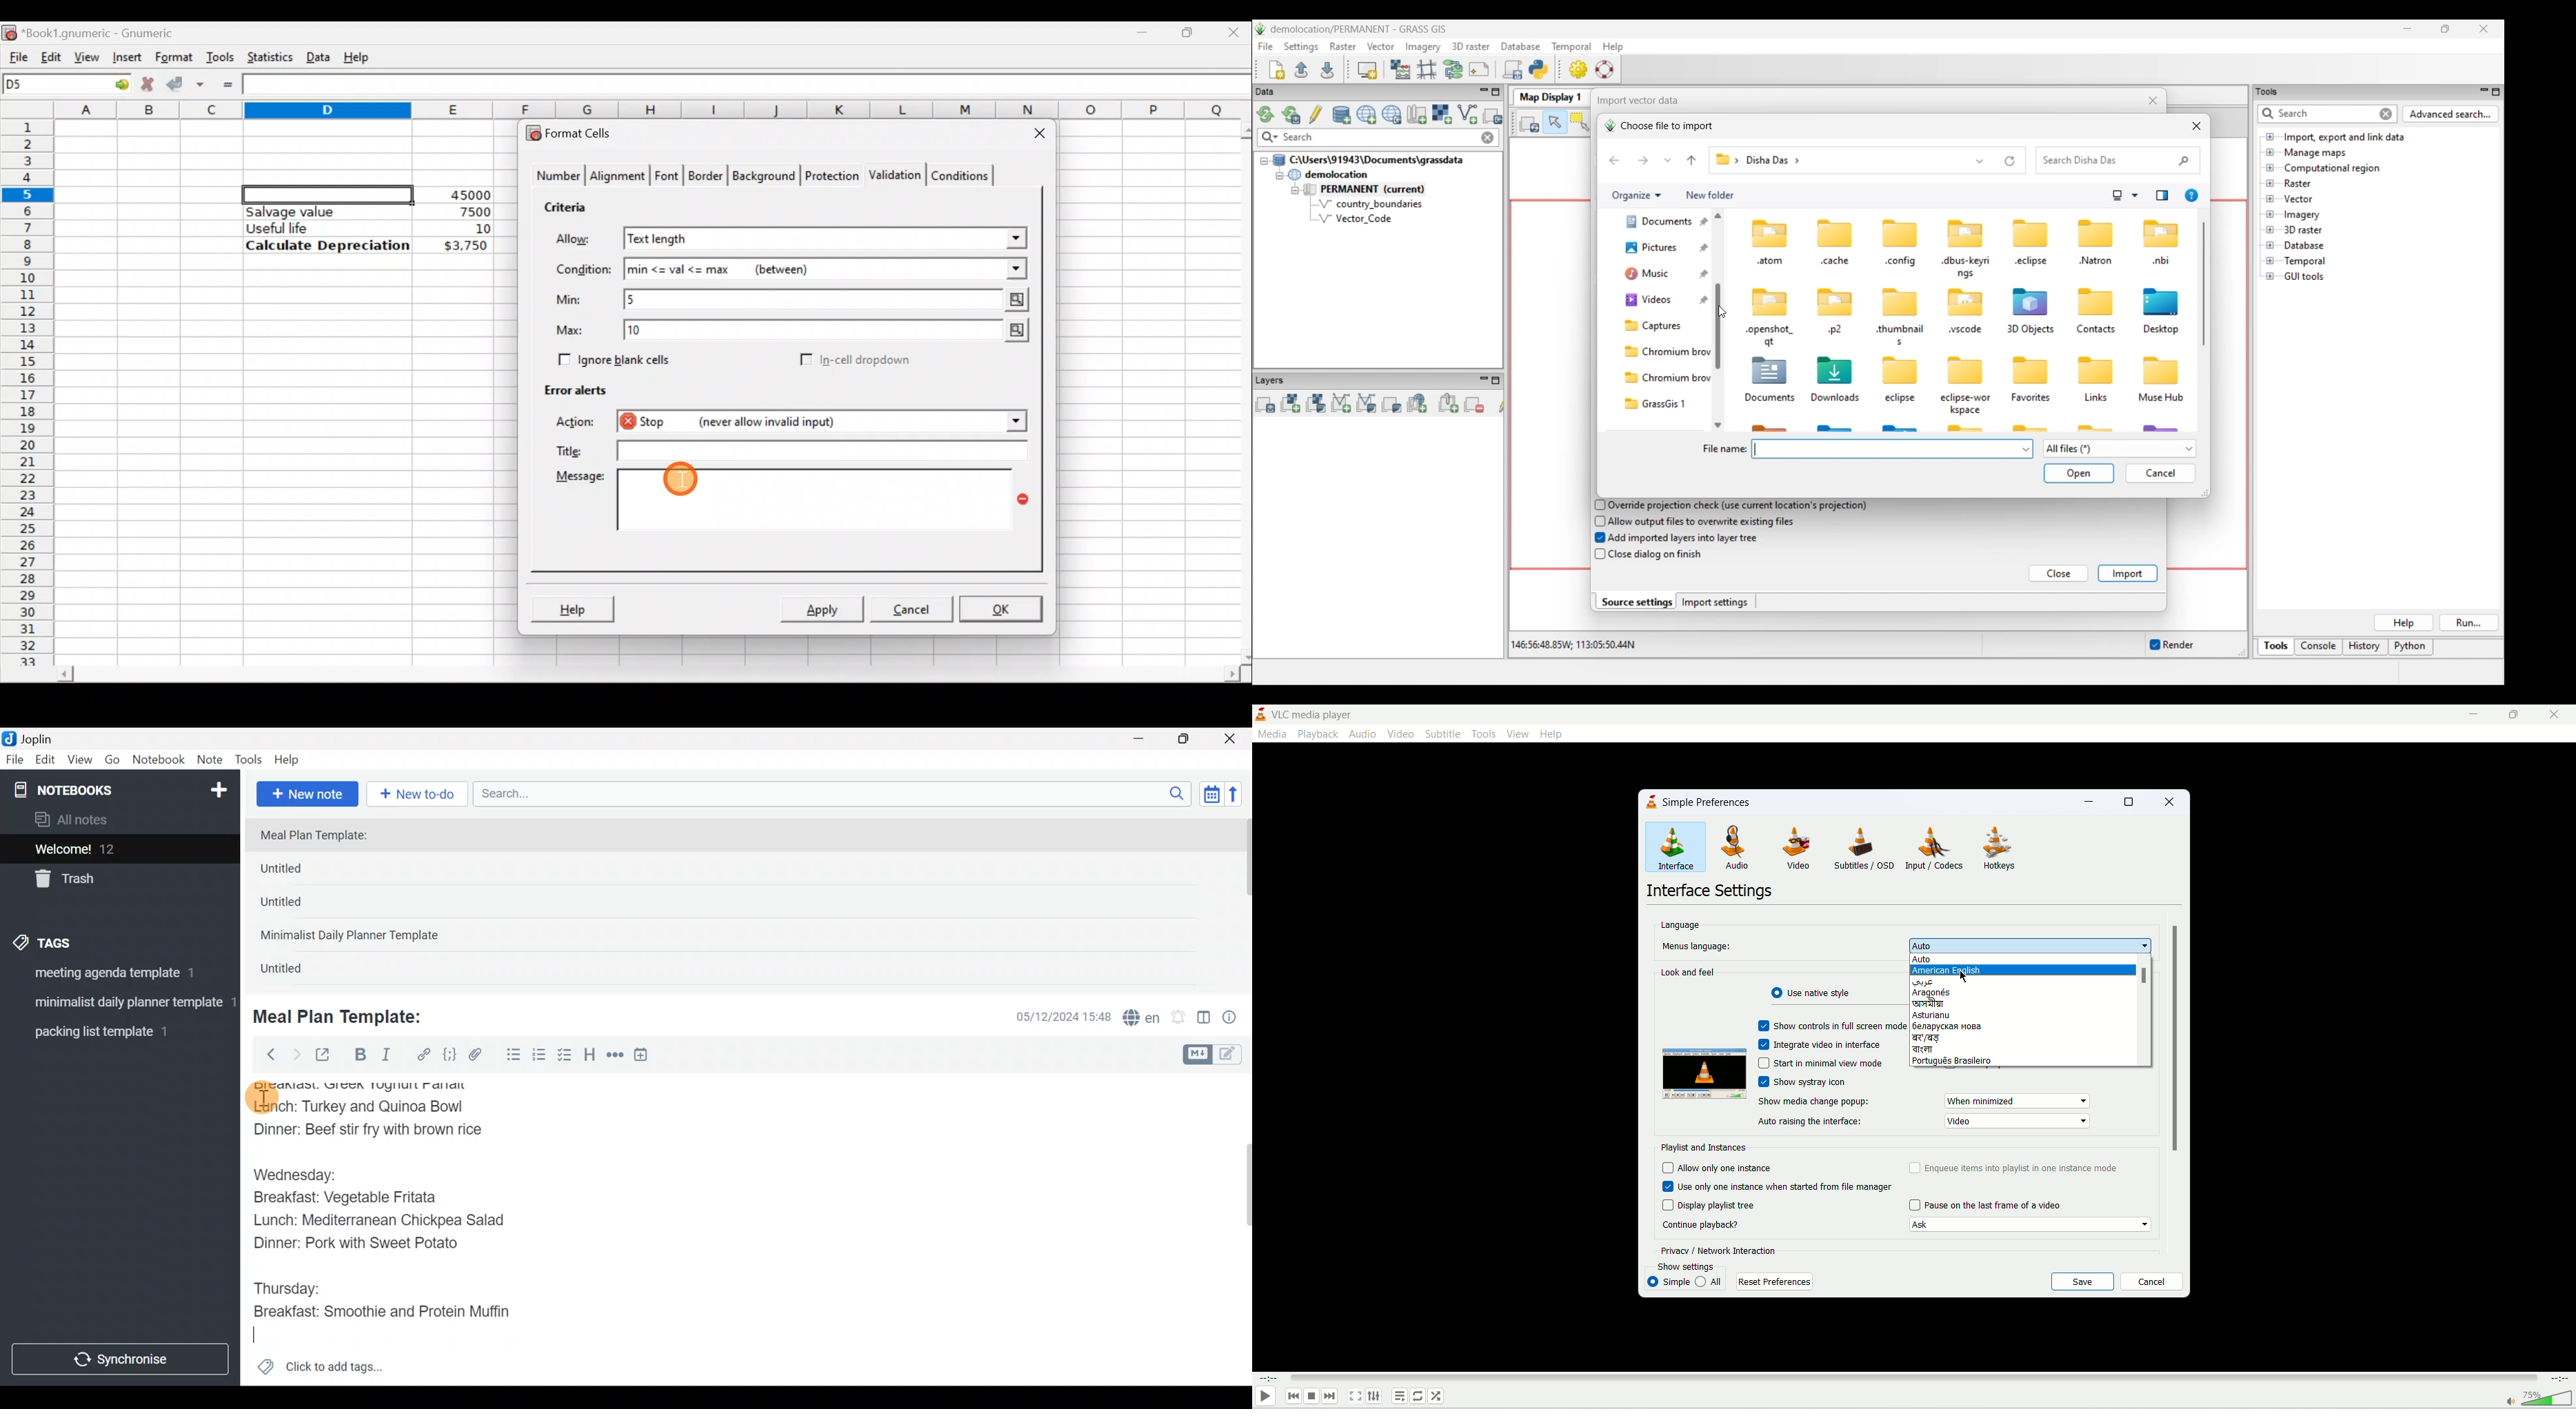 Image resolution: width=2576 pixels, height=1428 pixels. I want to click on video, so click(1400, 734).